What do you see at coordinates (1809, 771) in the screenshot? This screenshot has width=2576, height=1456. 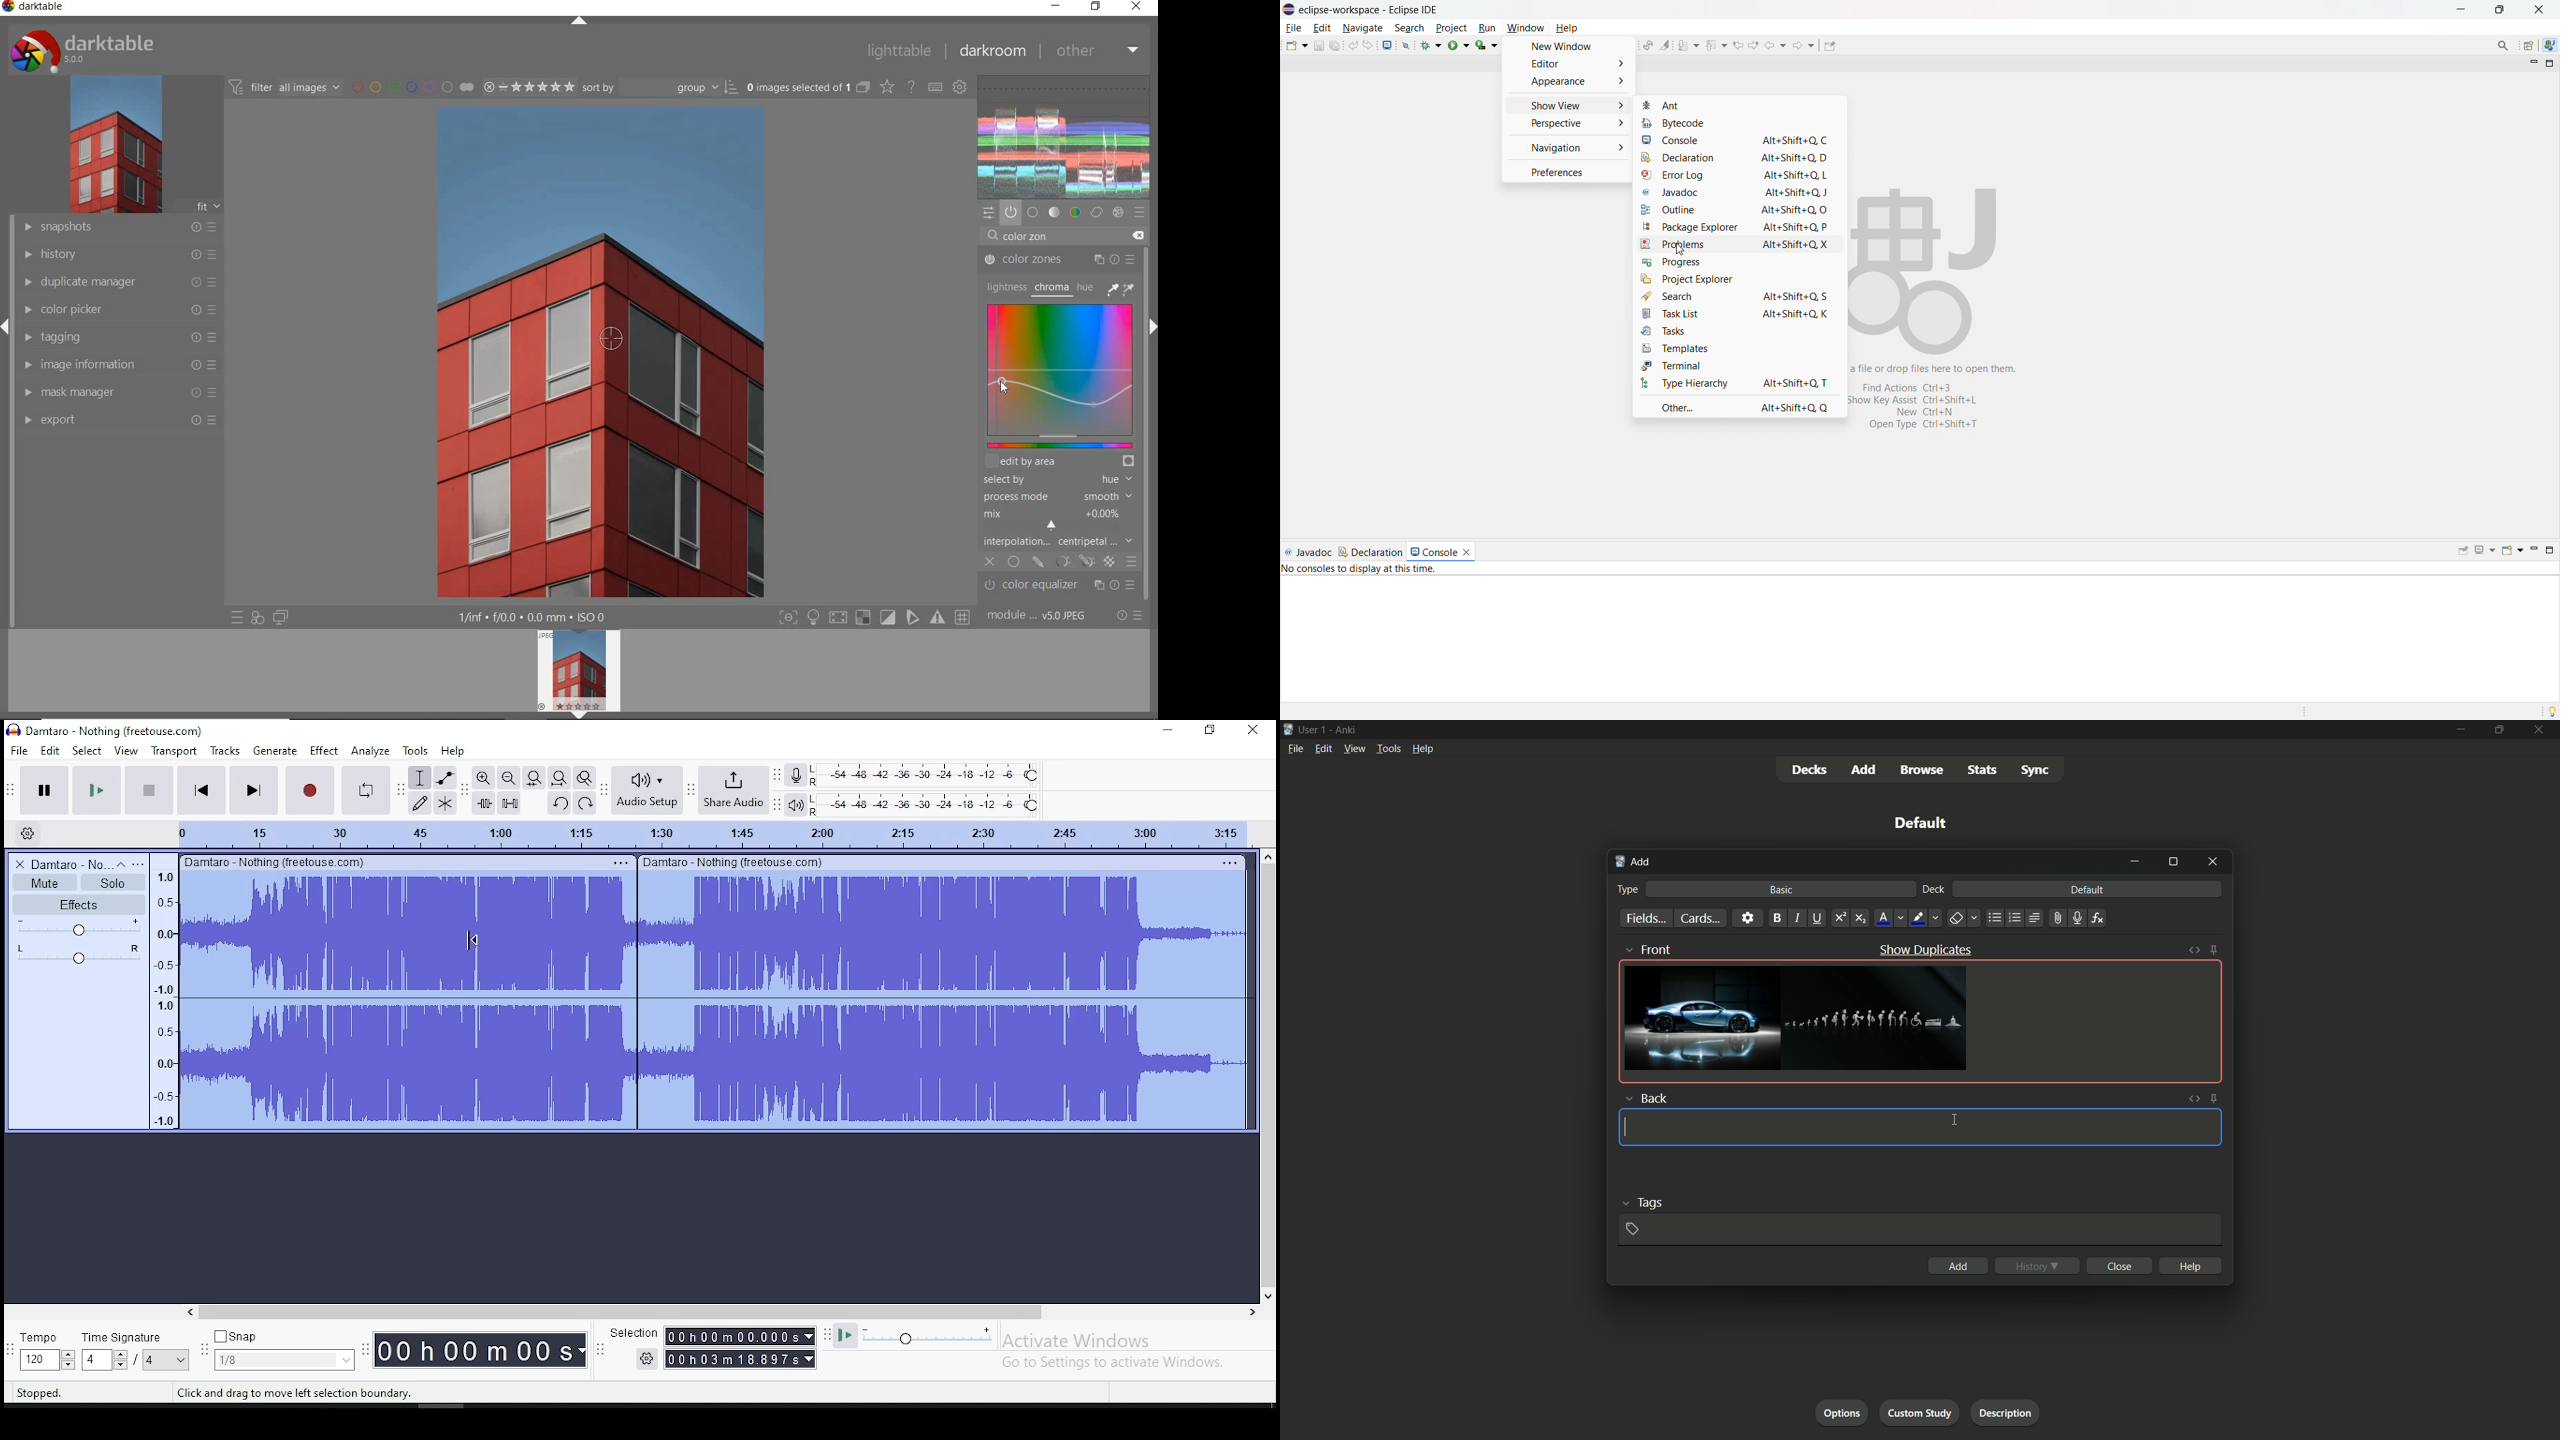 I see `decks` at bounding box center [1809, 771].